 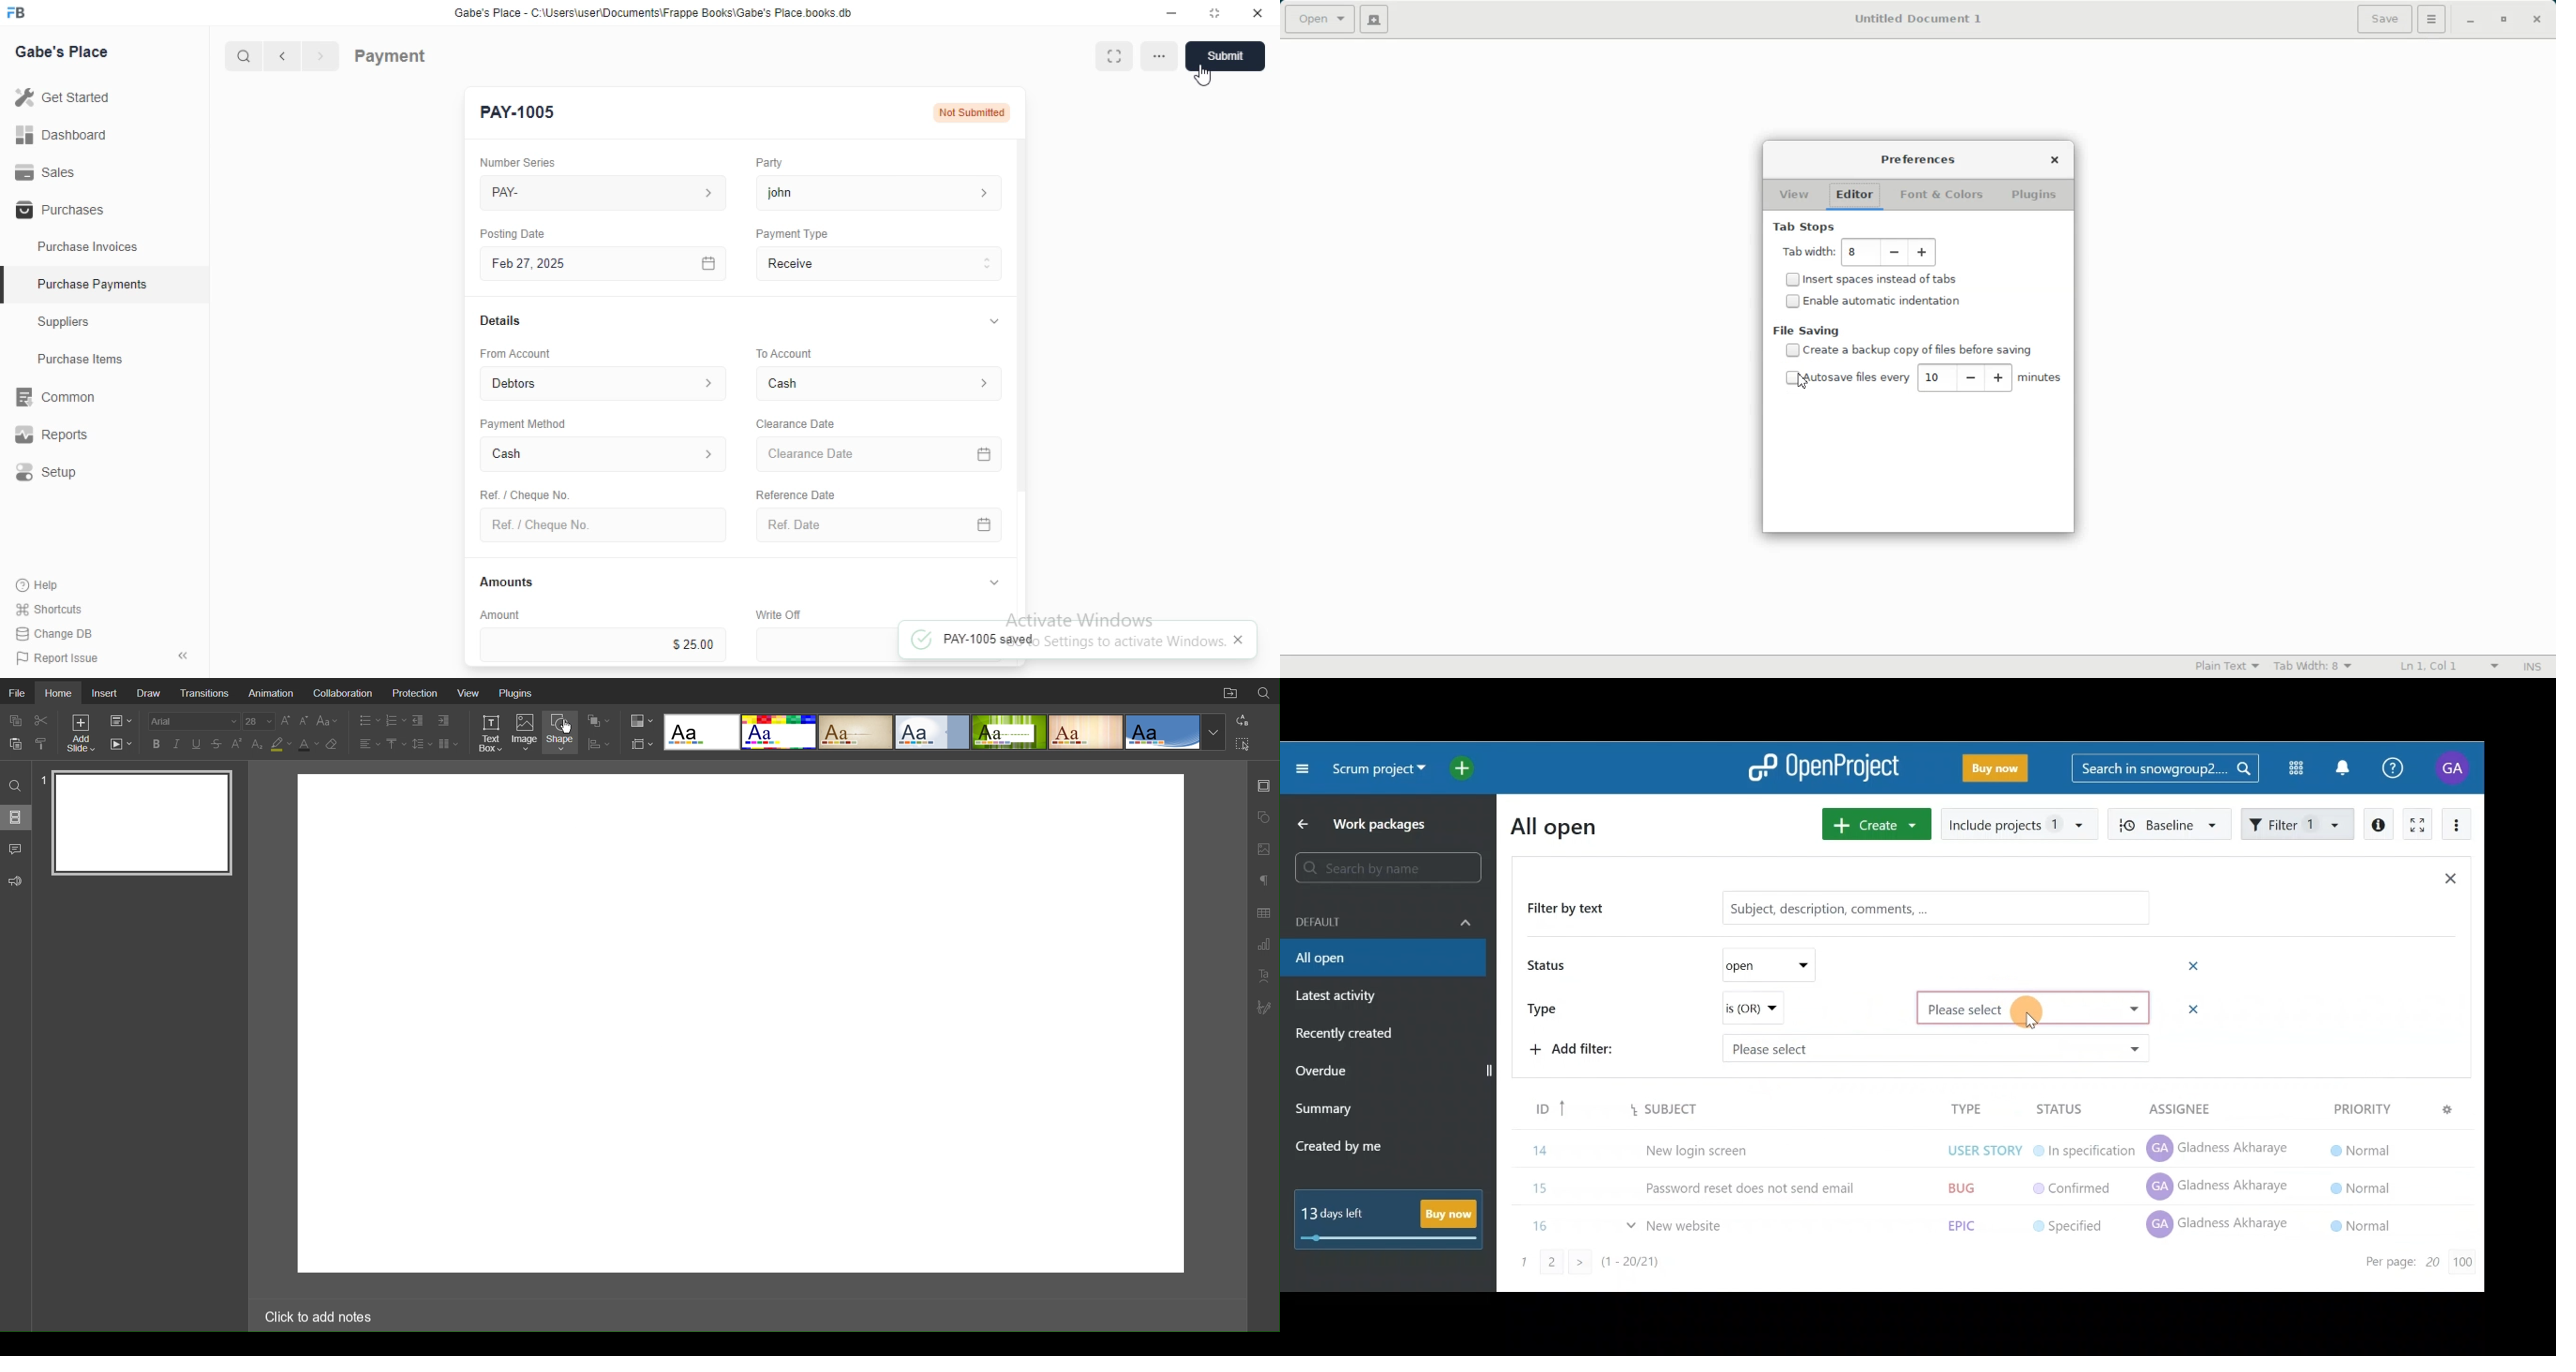 I want to click on Feb 27, 2025, so click(x=606, y=264).